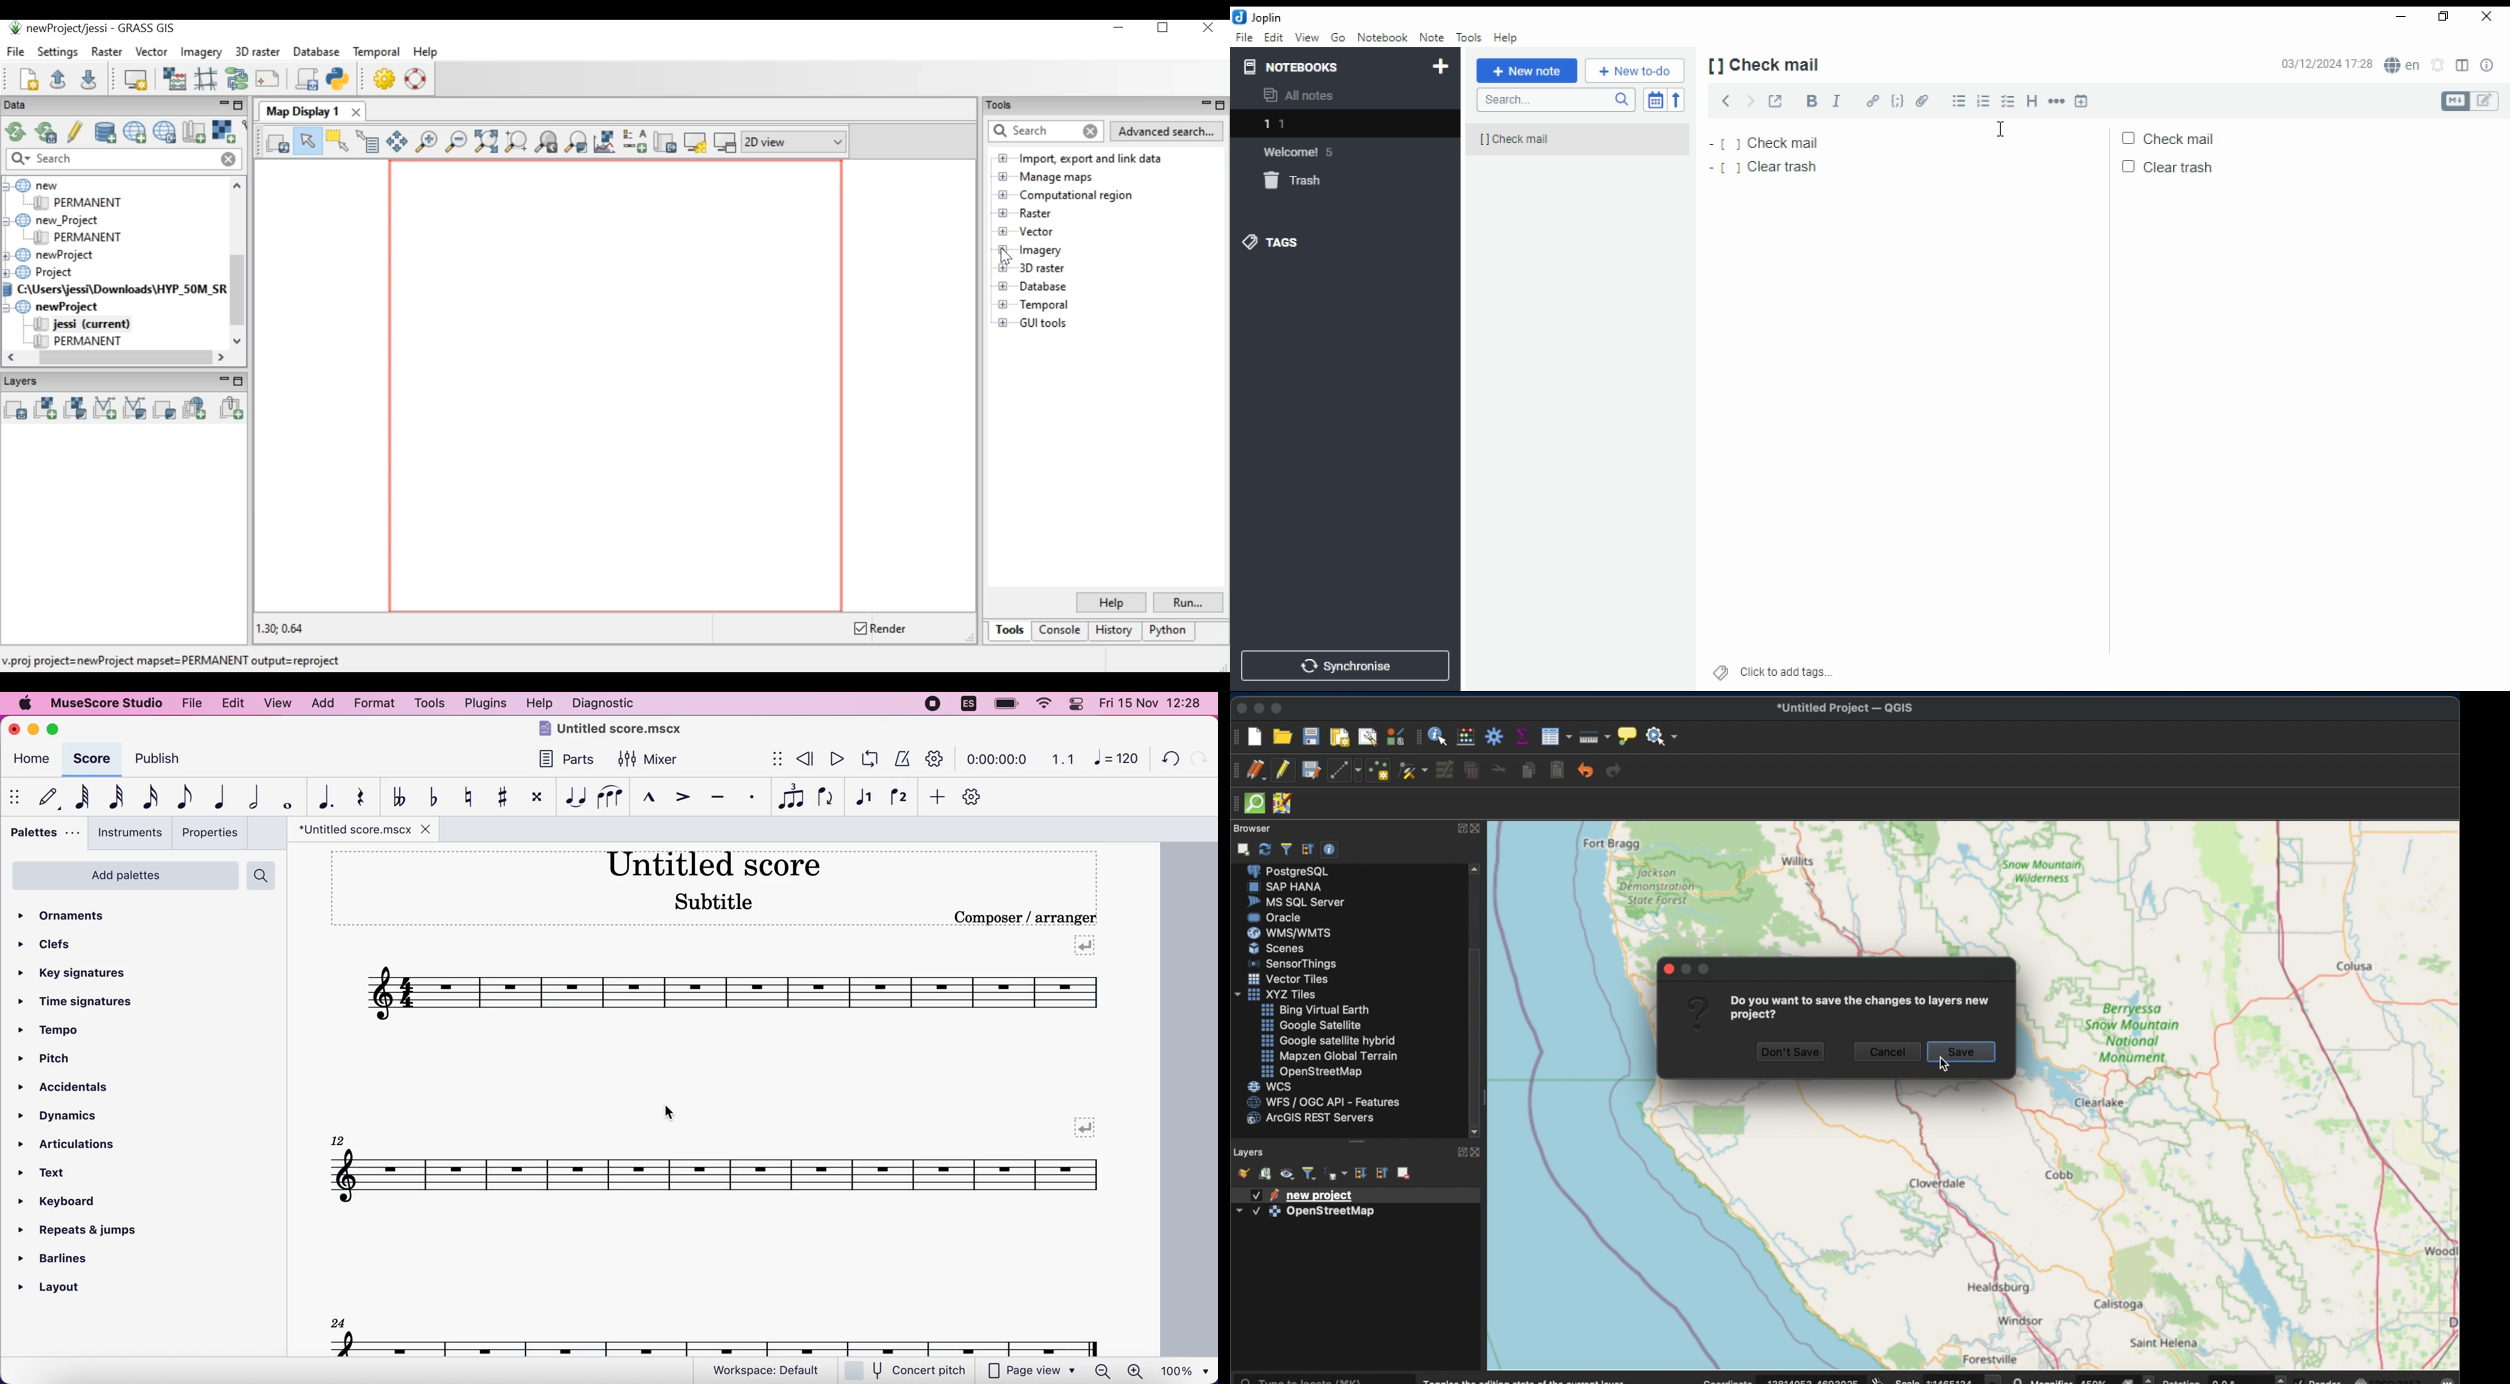  I want to click on close, so click(17, 730).